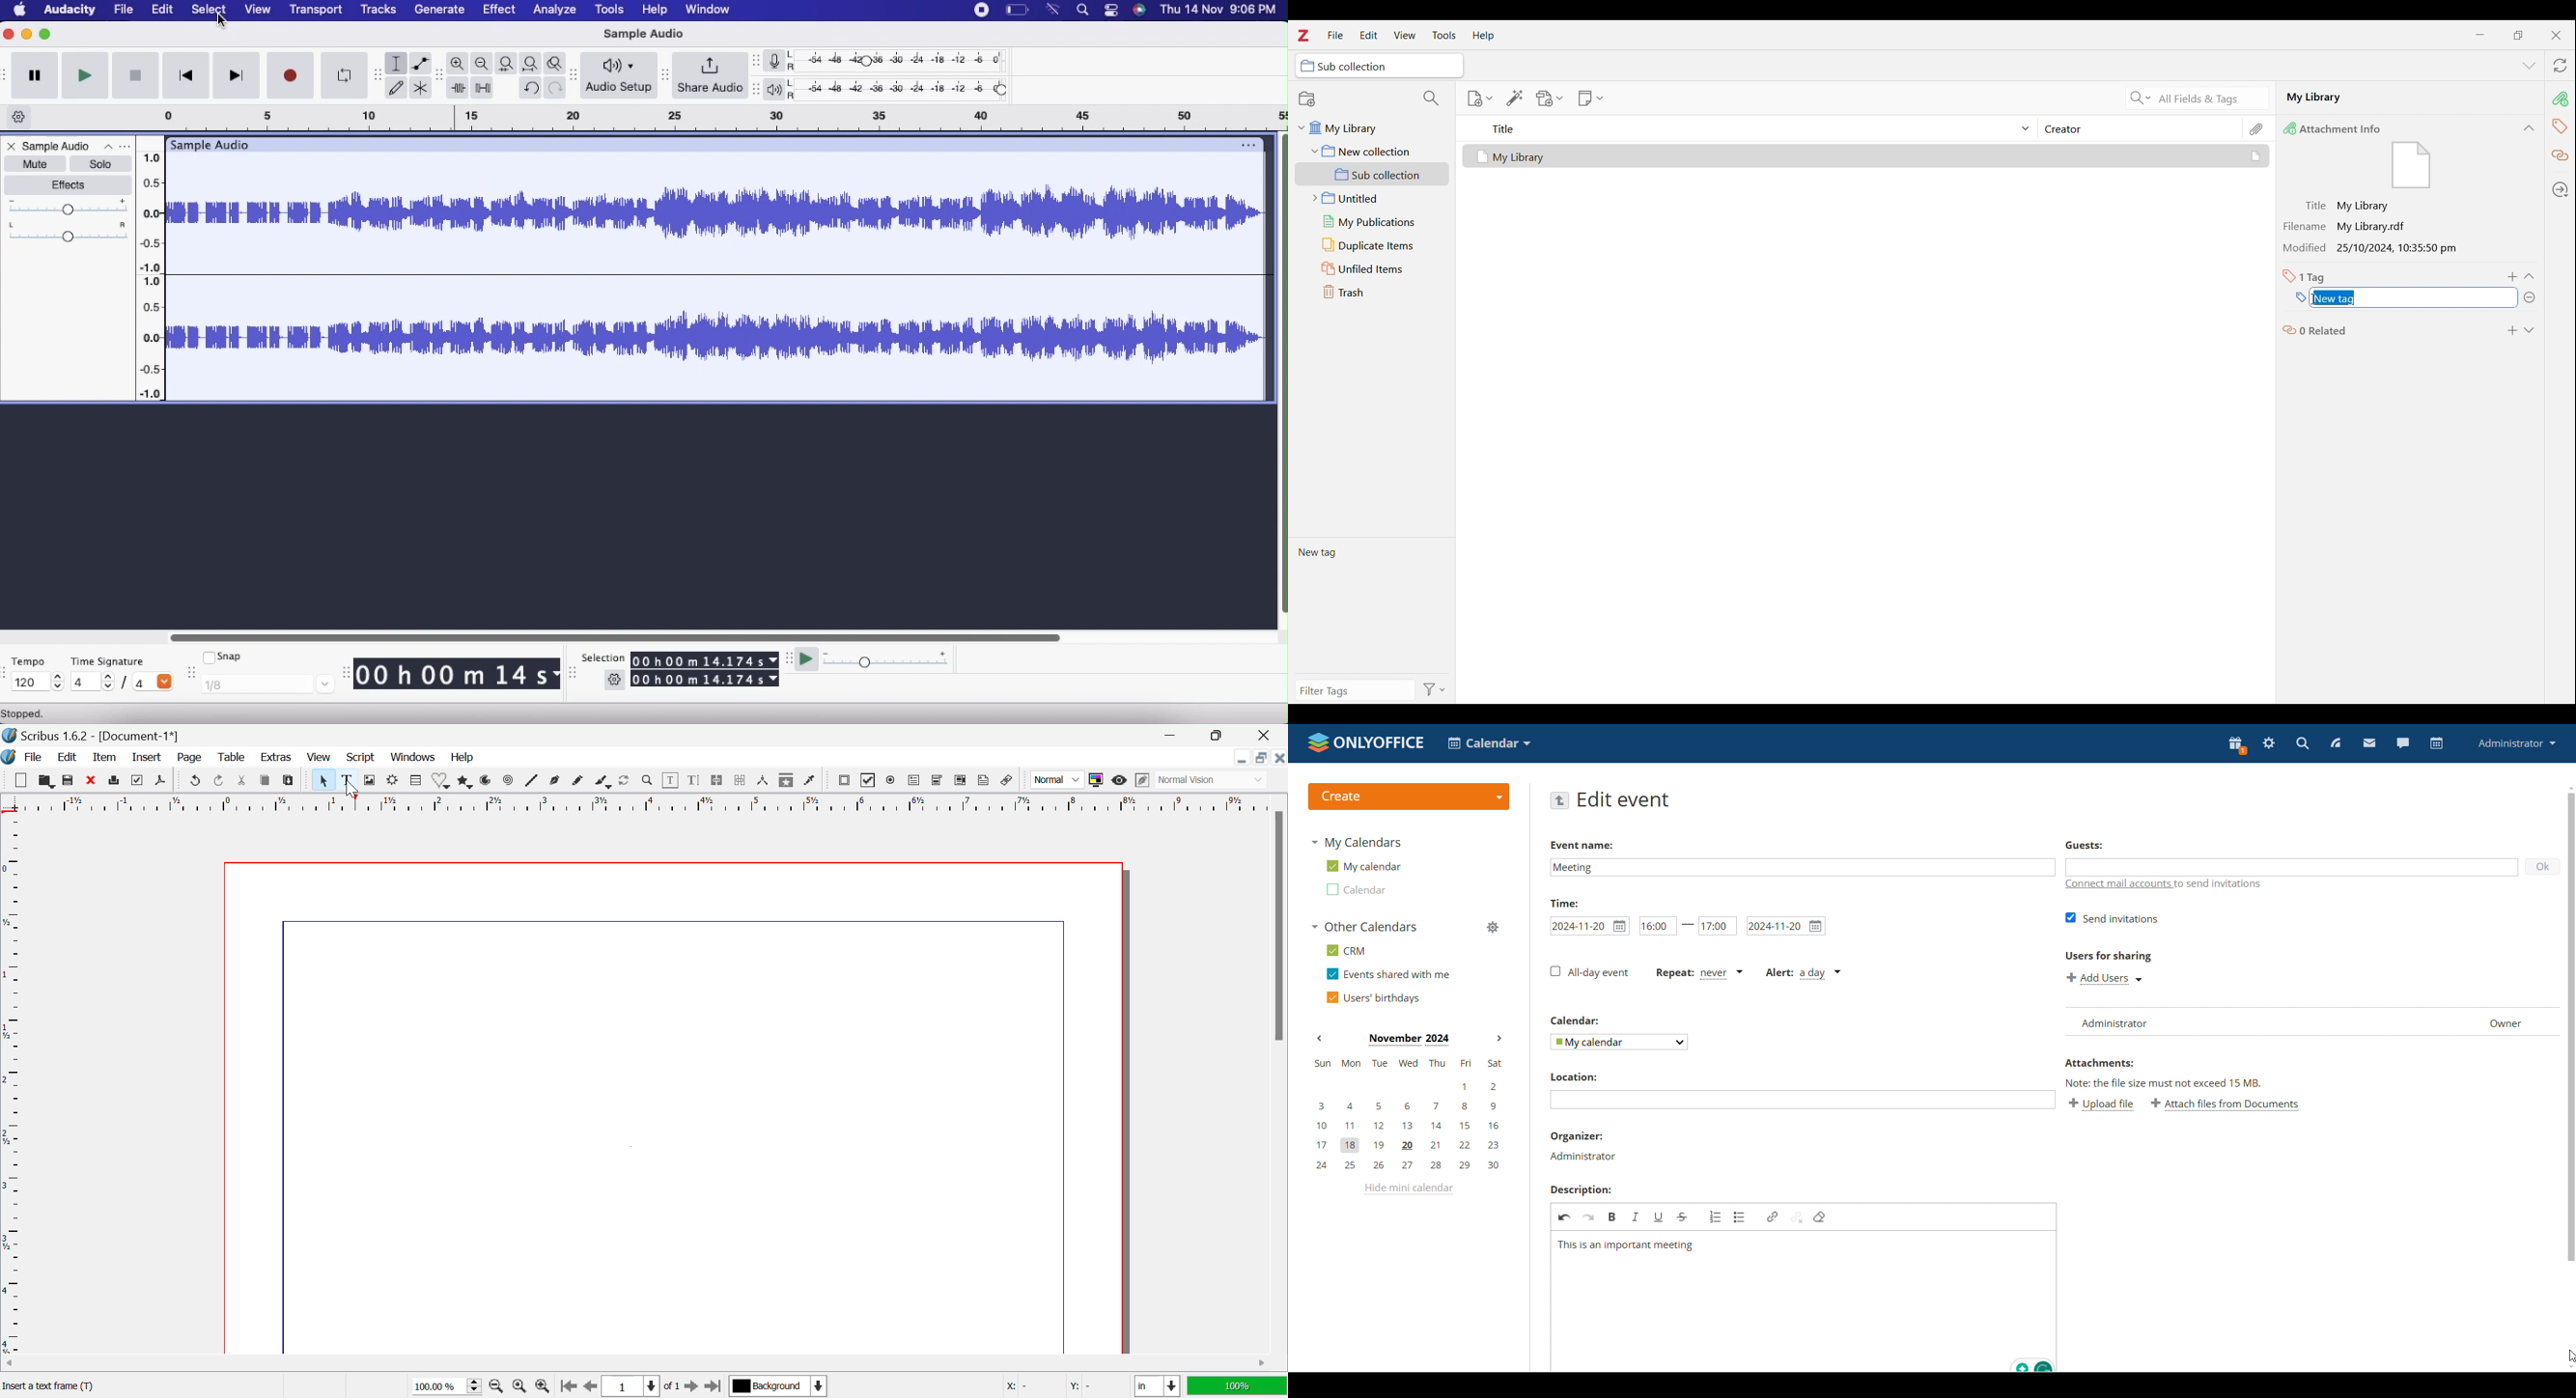 Image resolution: width=2576 pixels, height=1400 pixels. What do you see at coordinates (114, 782) in the screenshot?
I see `Print` at bounding box center [114, 782].